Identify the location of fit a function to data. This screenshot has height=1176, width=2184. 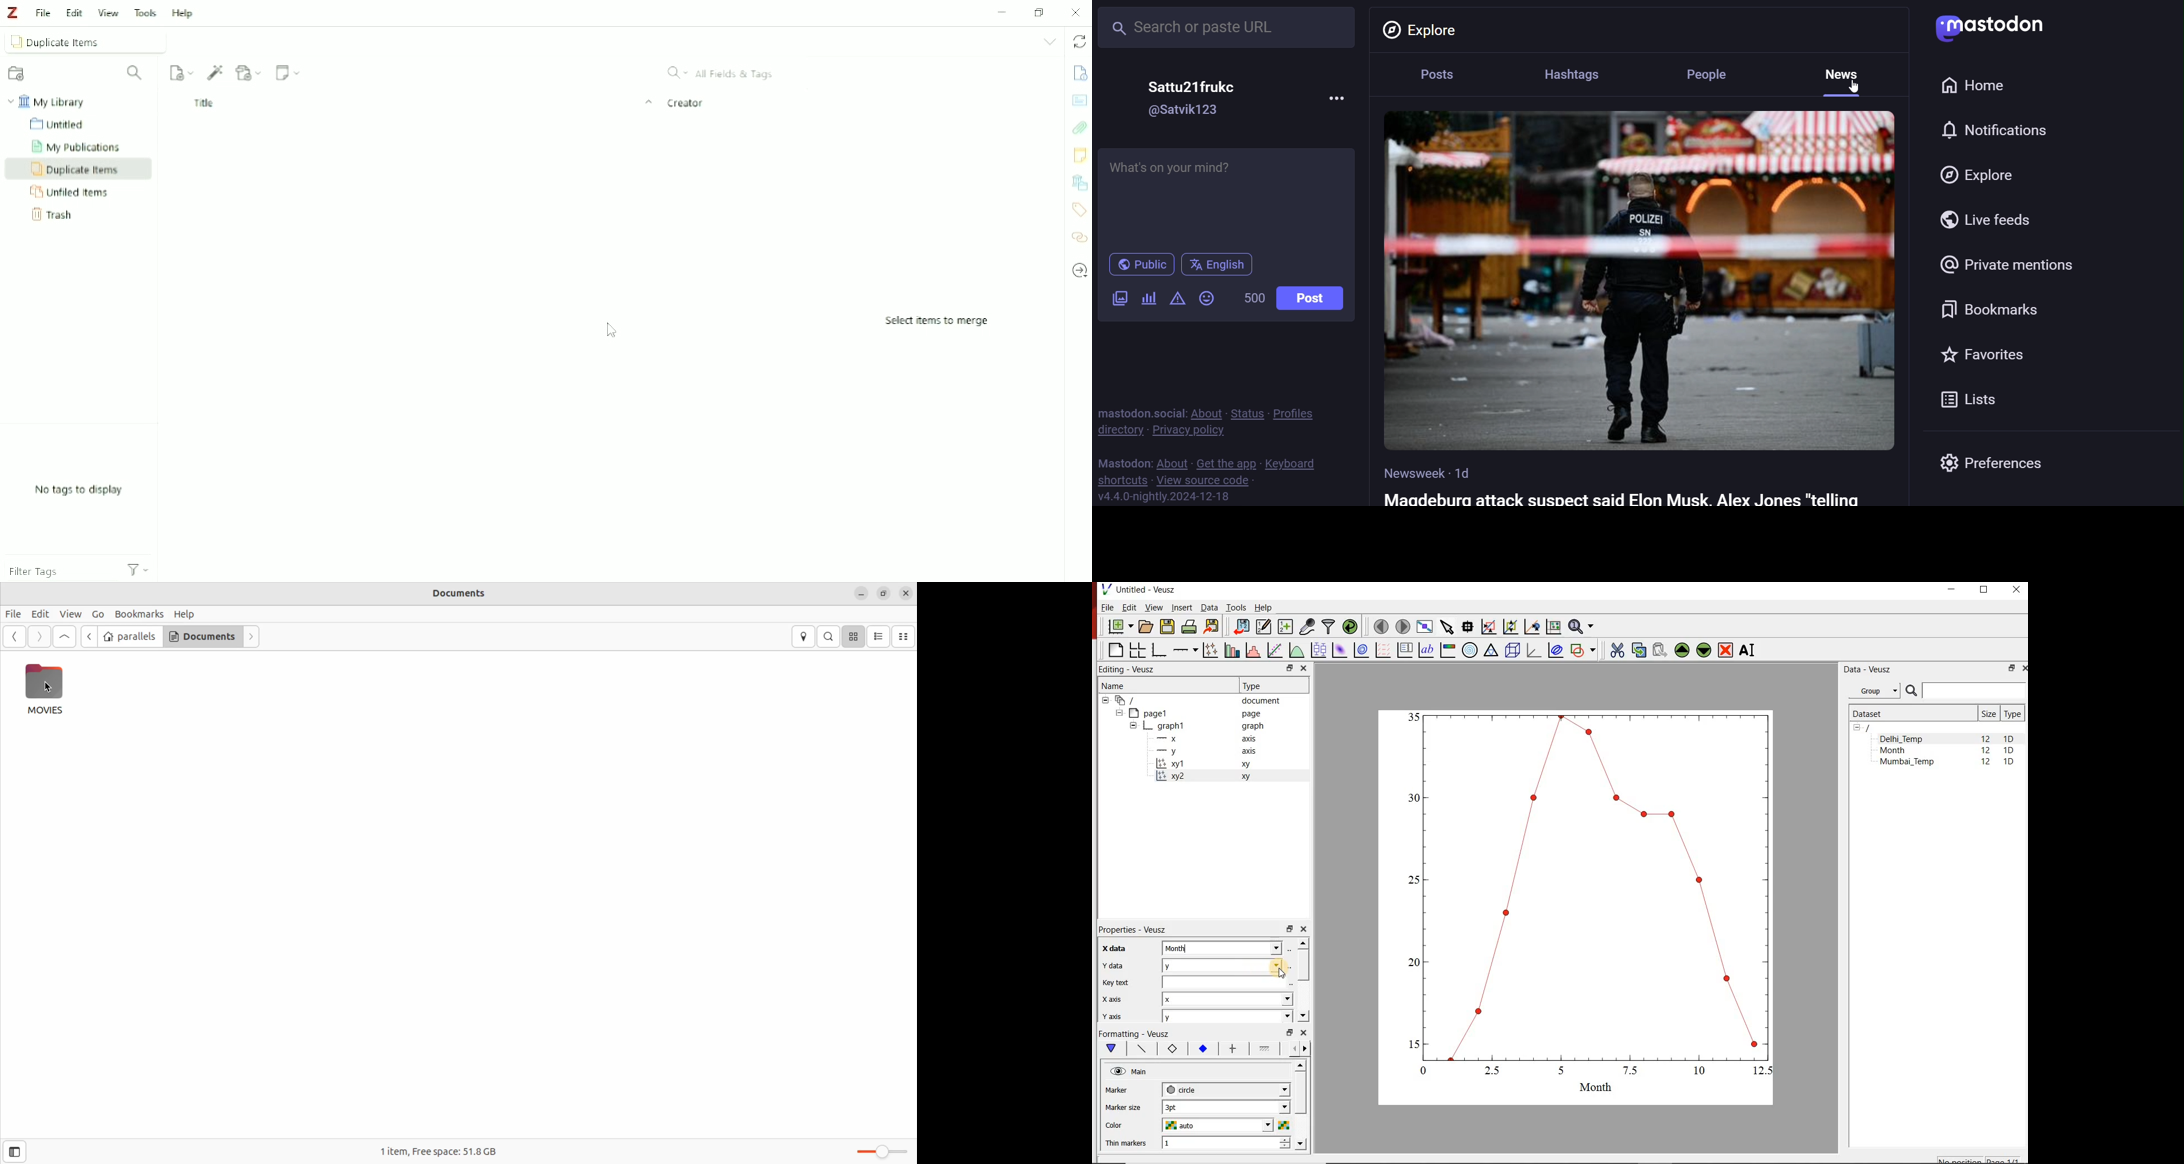
(1274, 650).